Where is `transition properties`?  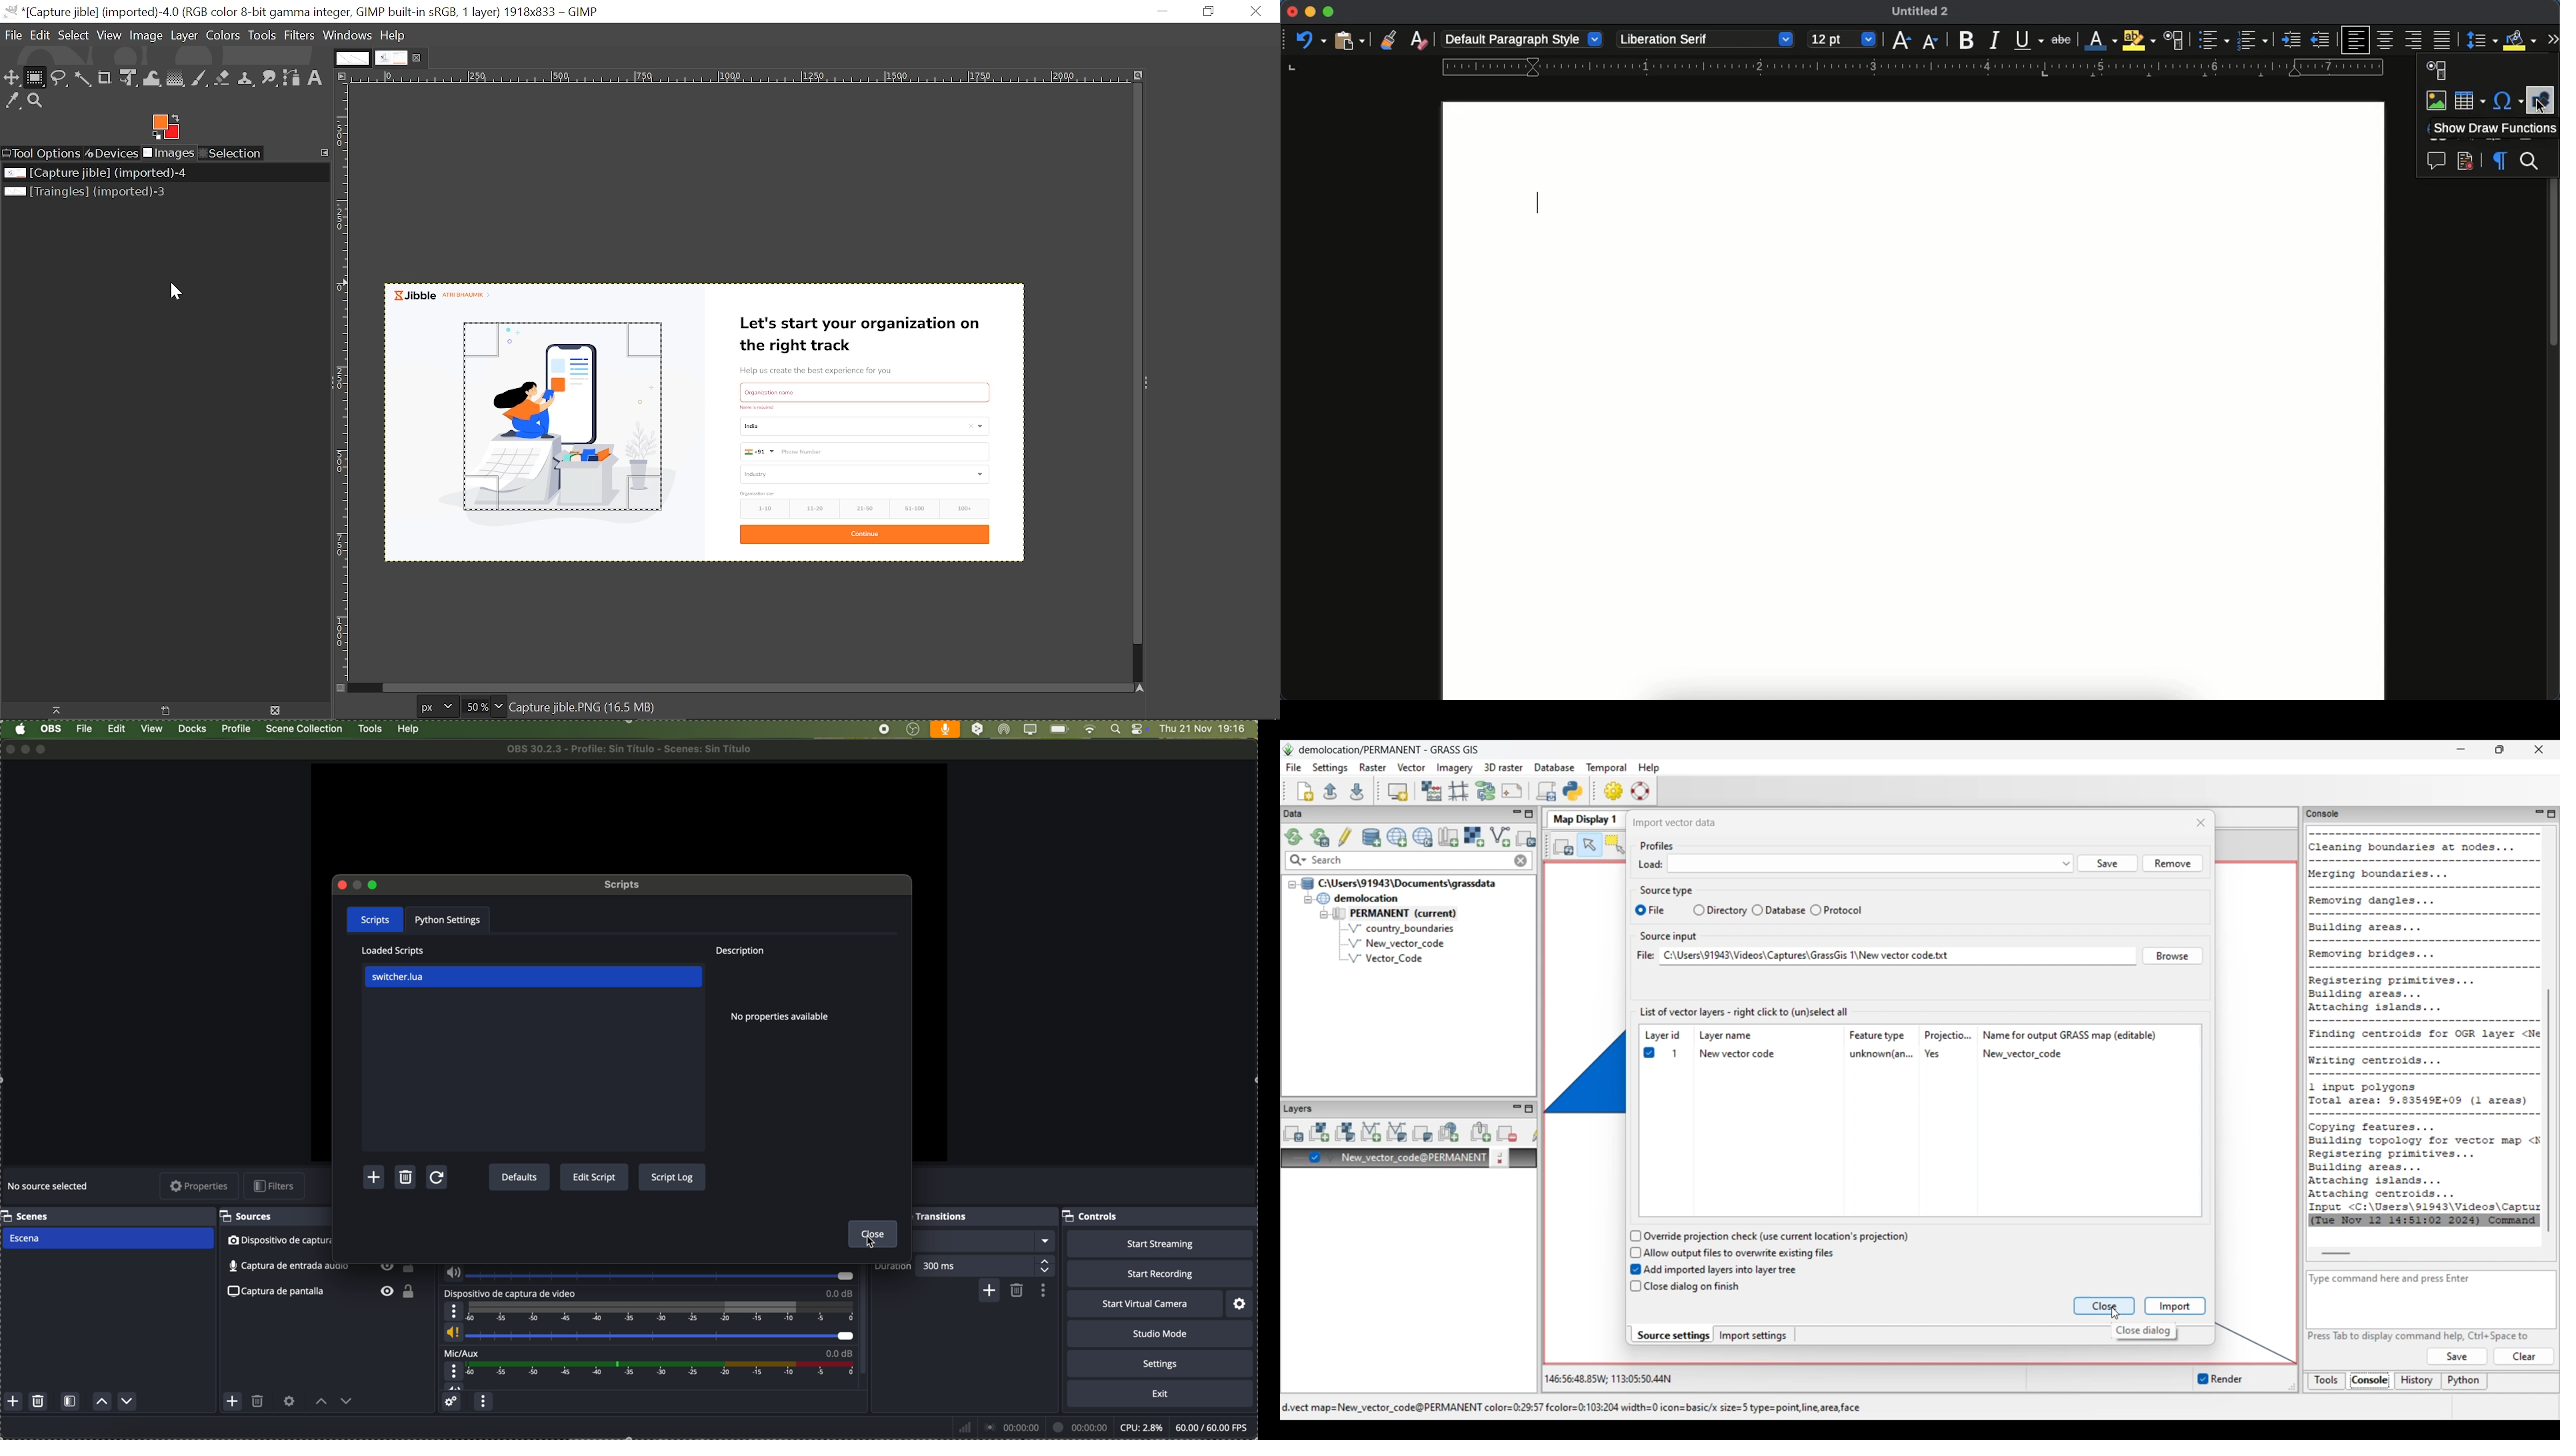
transition properties is located at coordinates (1042, 1290).